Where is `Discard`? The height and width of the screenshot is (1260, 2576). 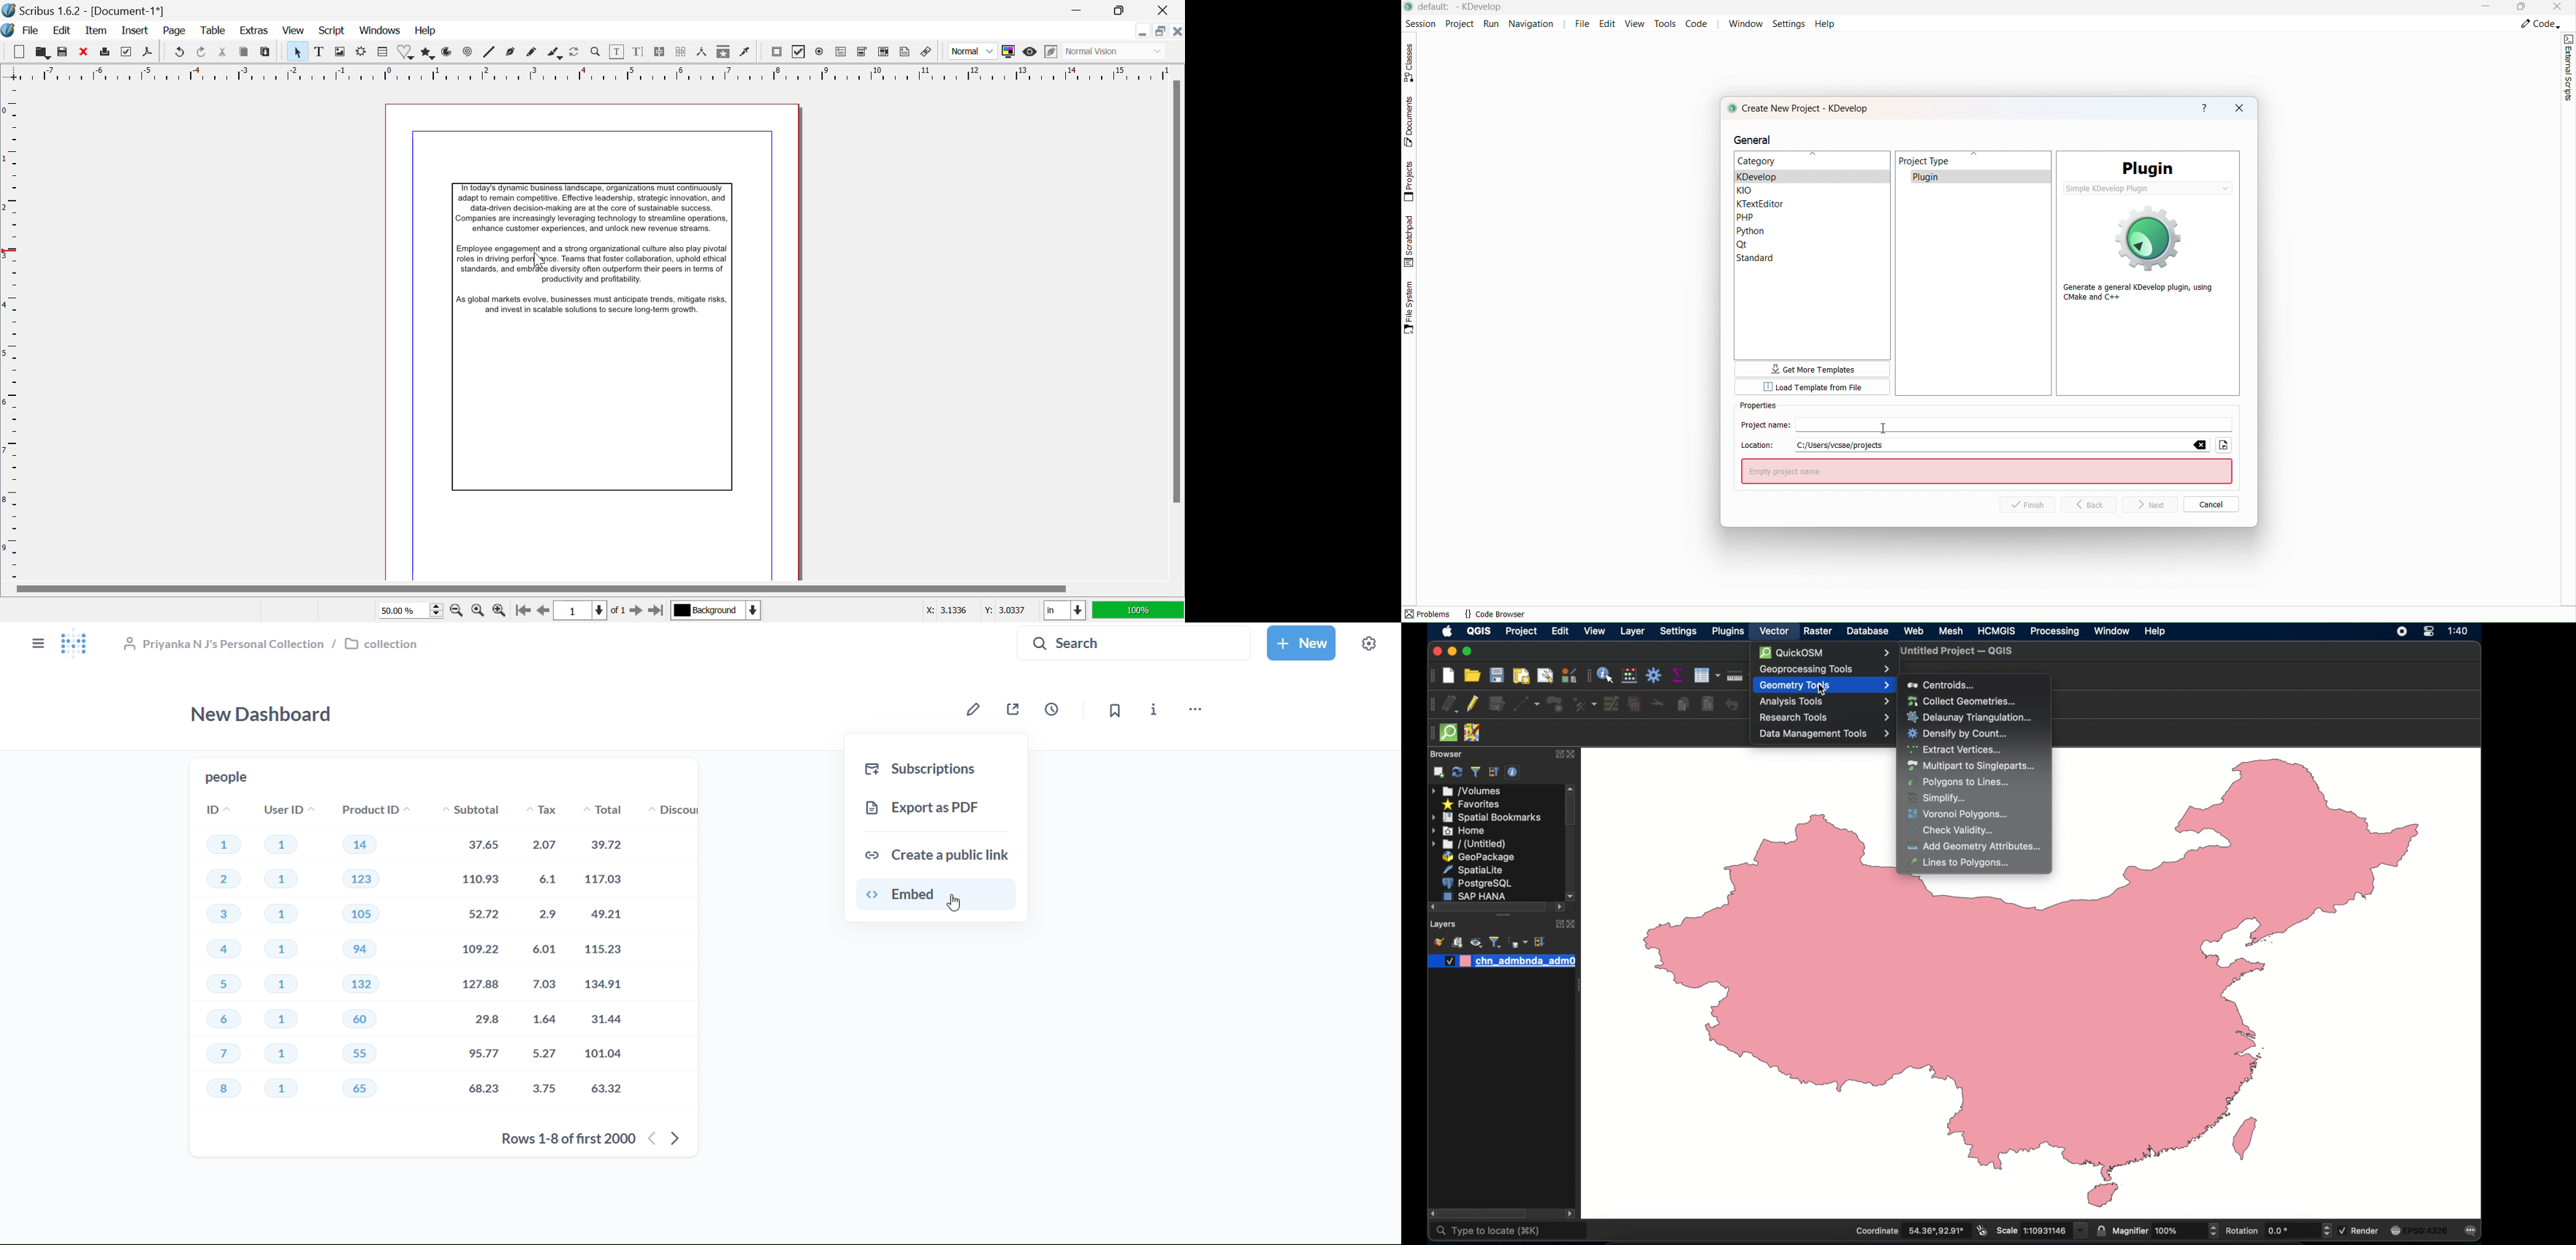
Discard is located at coordinates (85, 52).